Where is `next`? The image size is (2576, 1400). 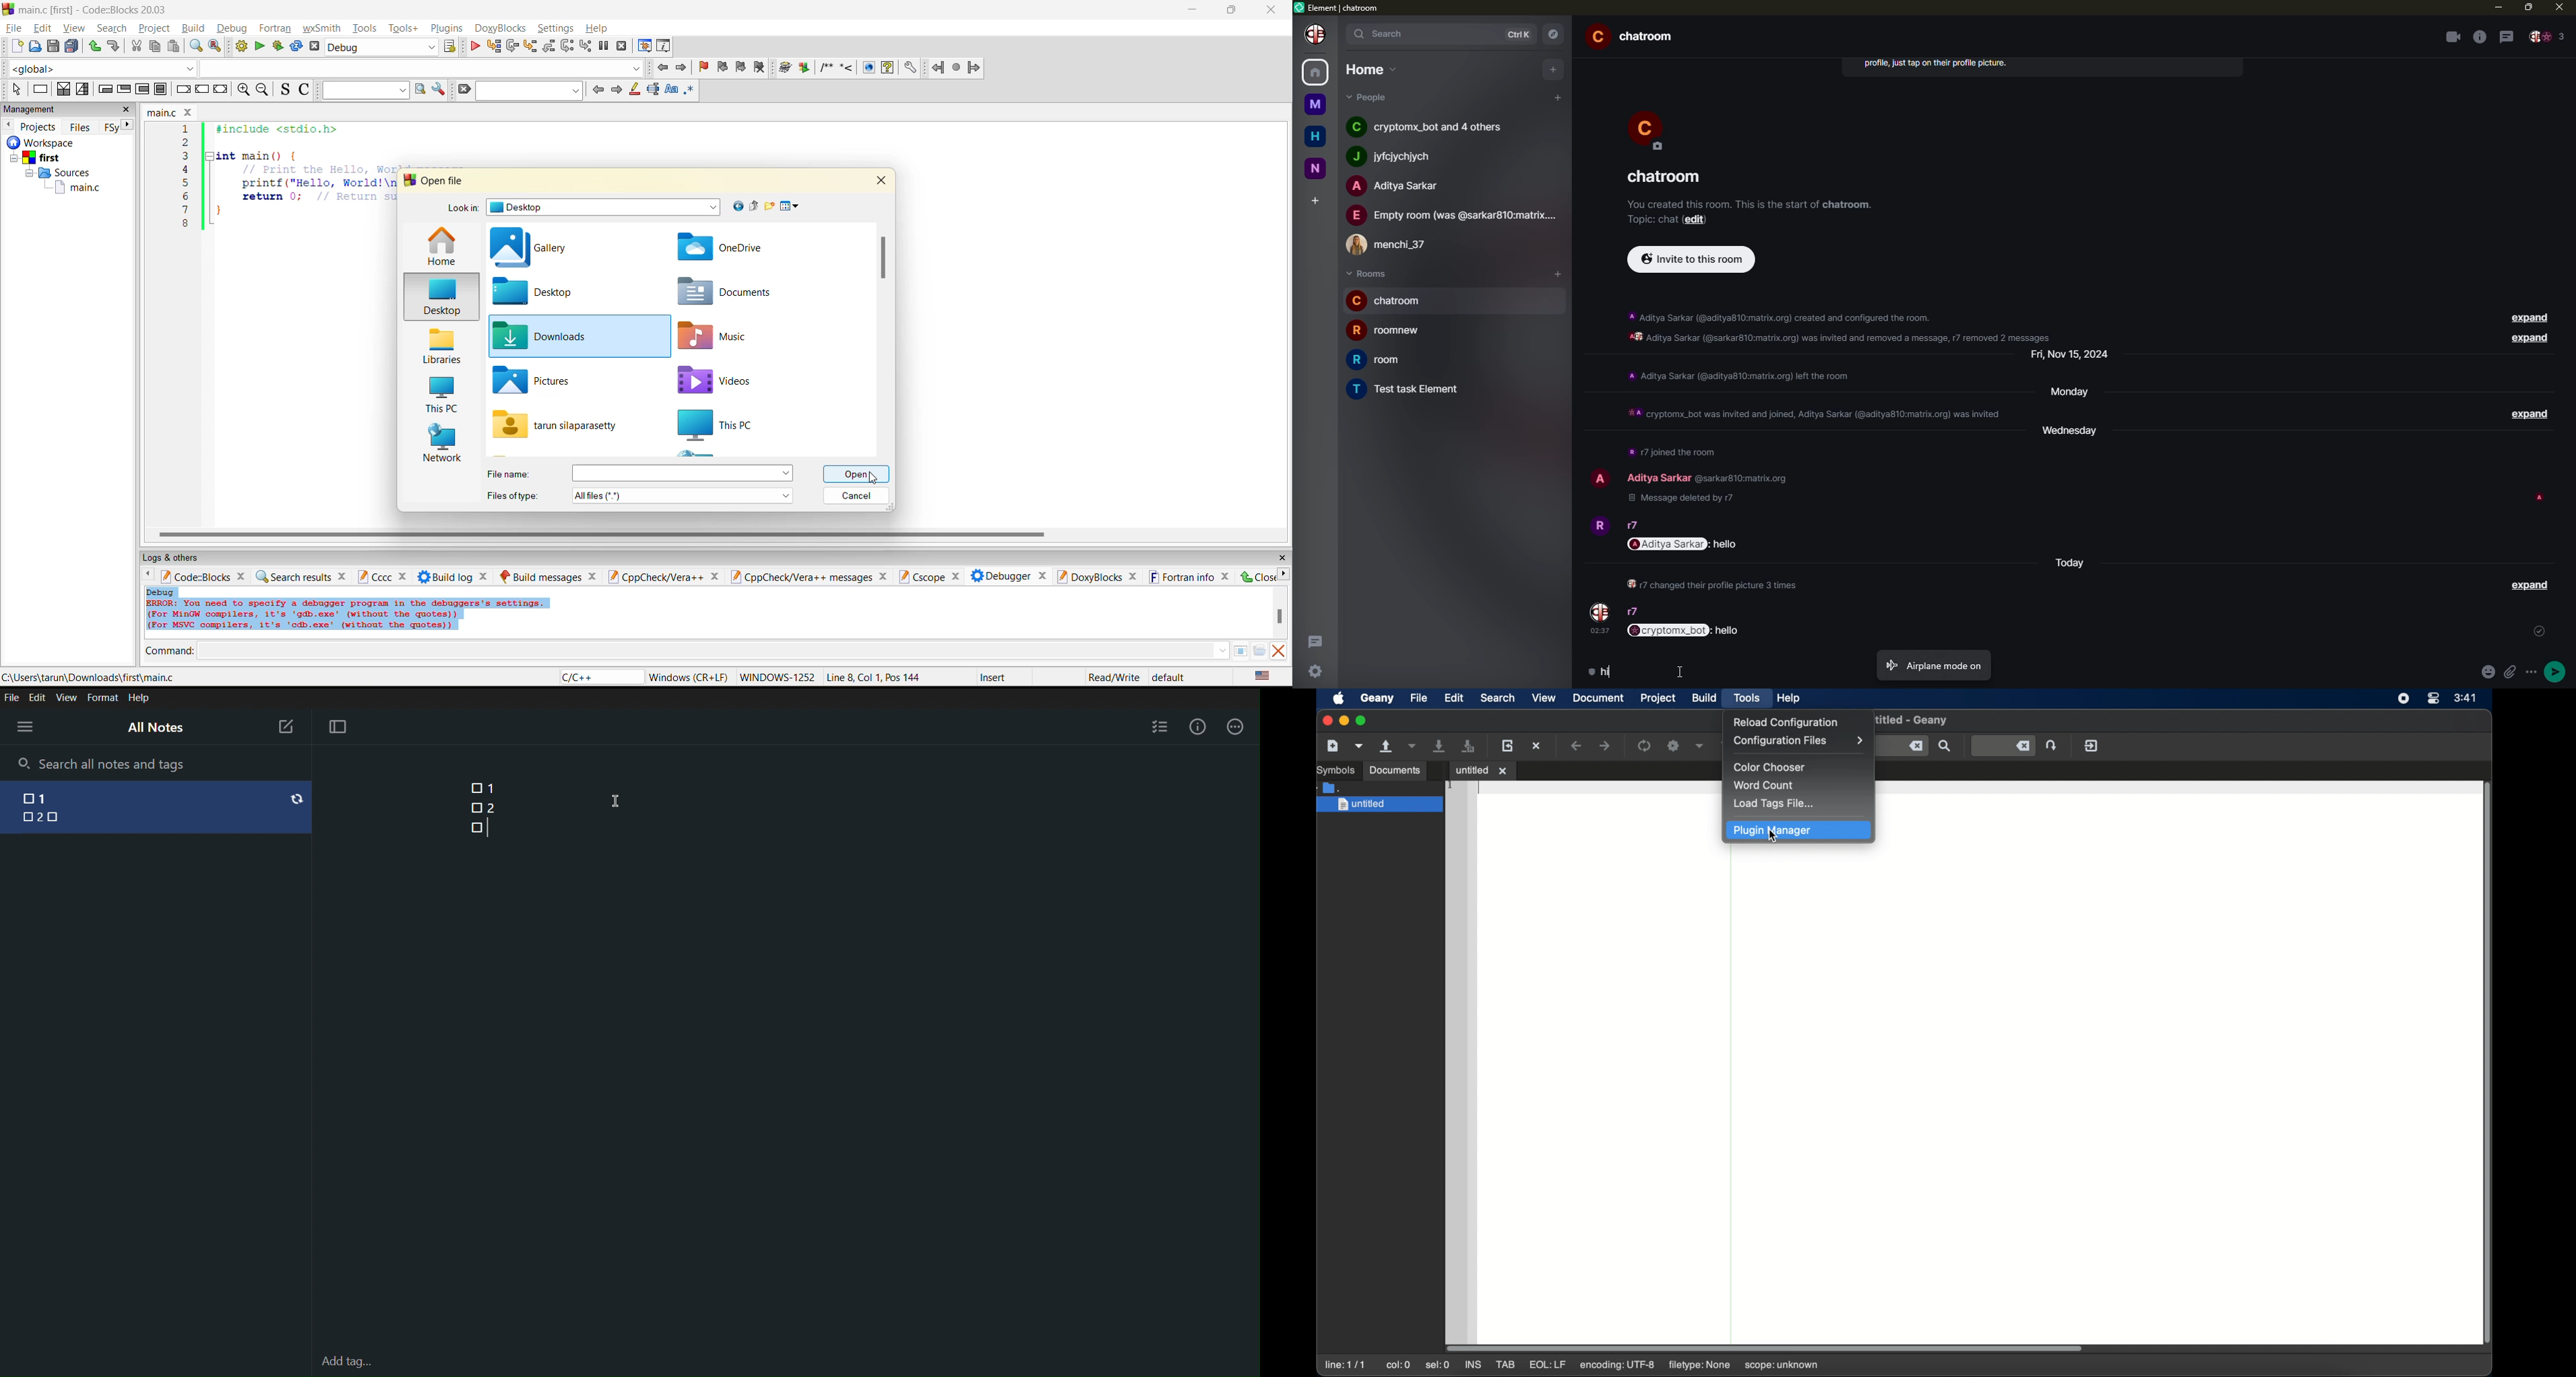 next is located at coordinates (128, 125).